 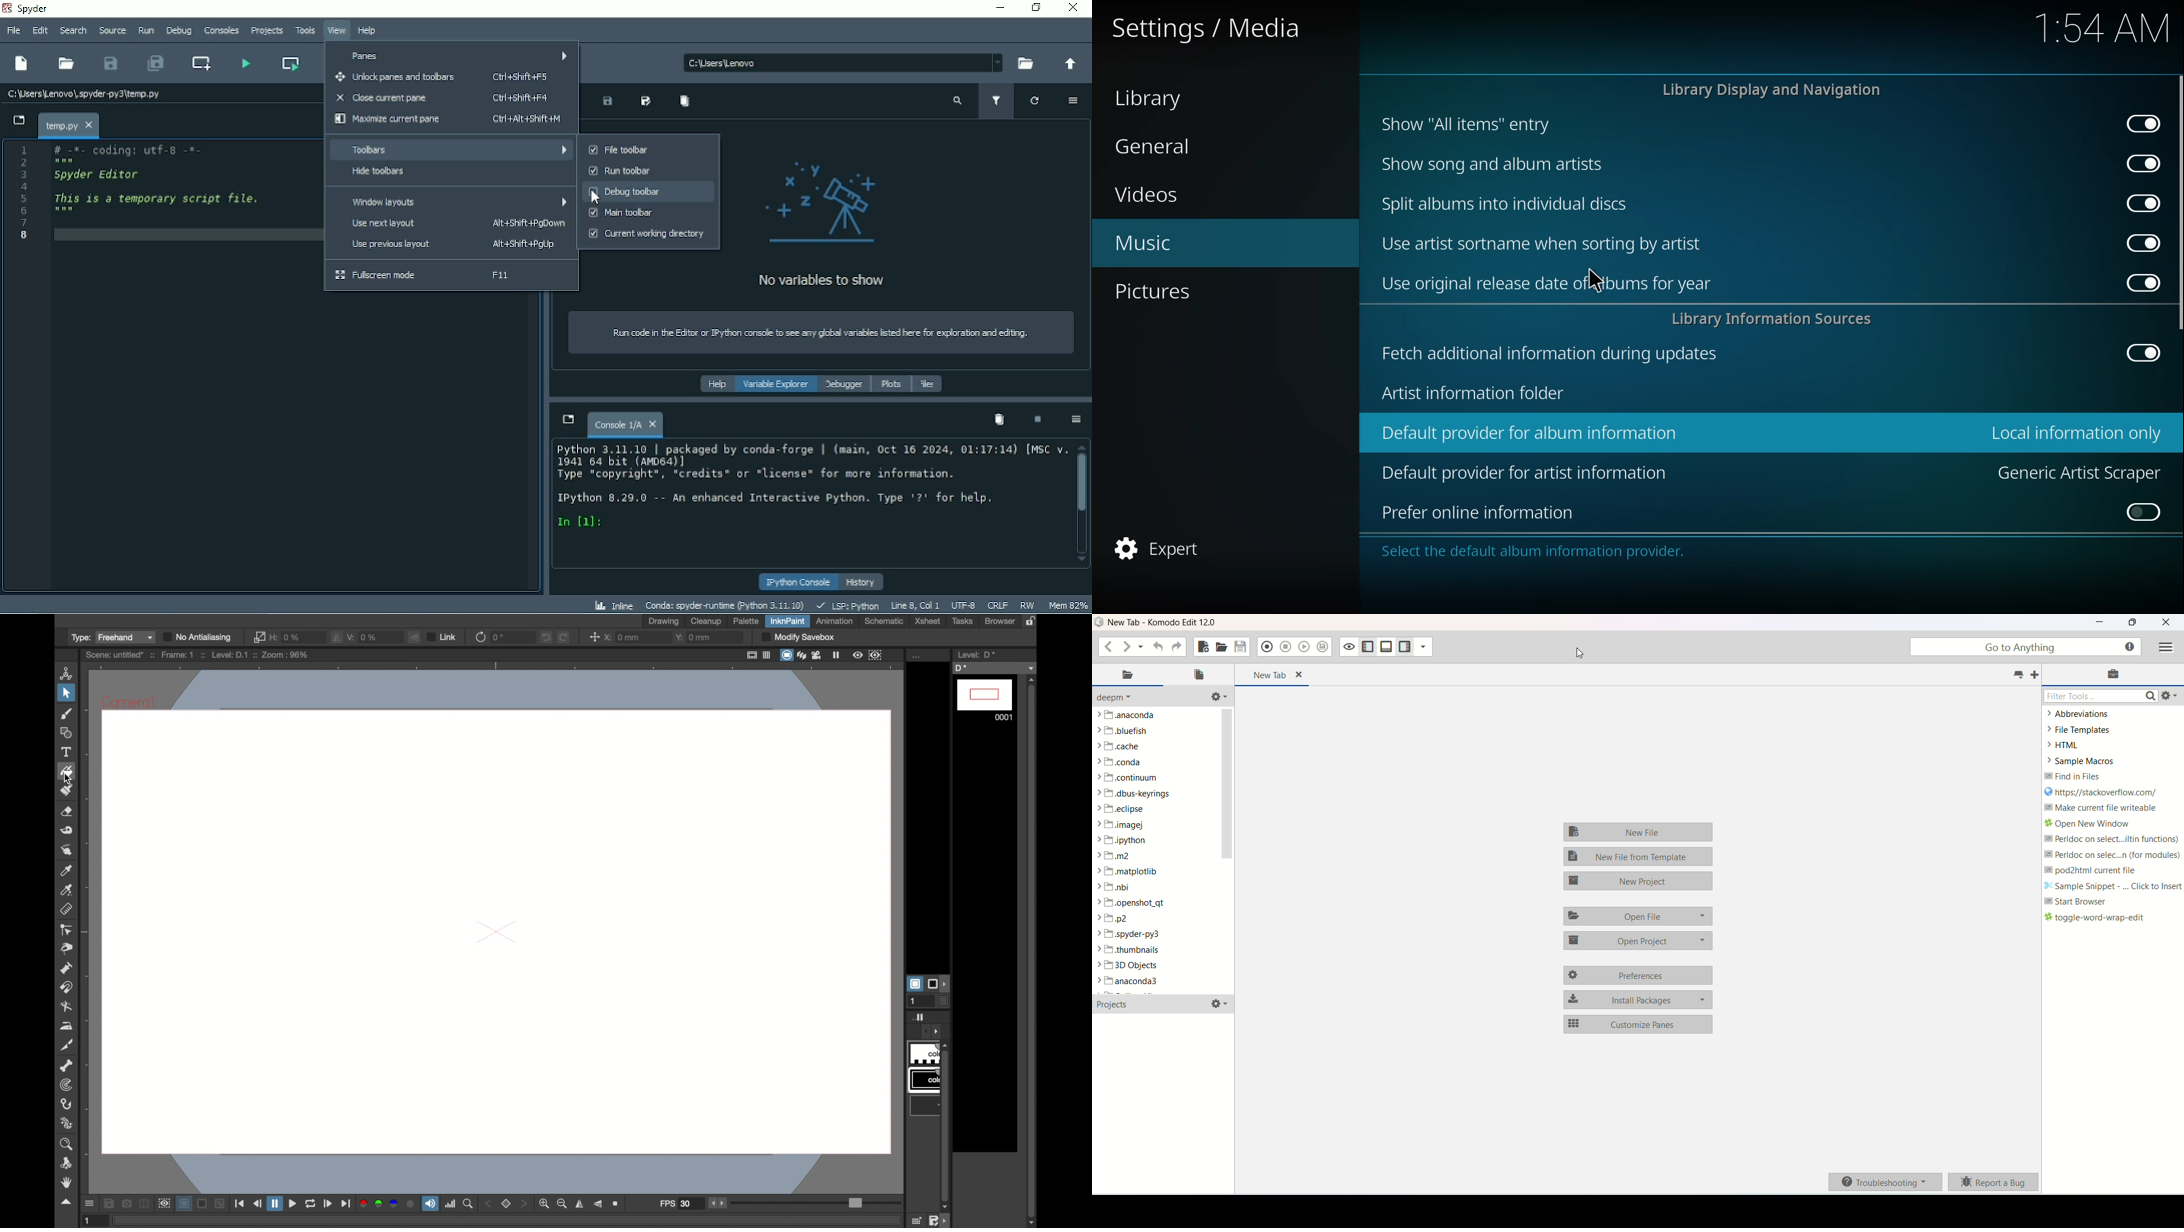 I want to click on Run file, so click(x=245, y=62).